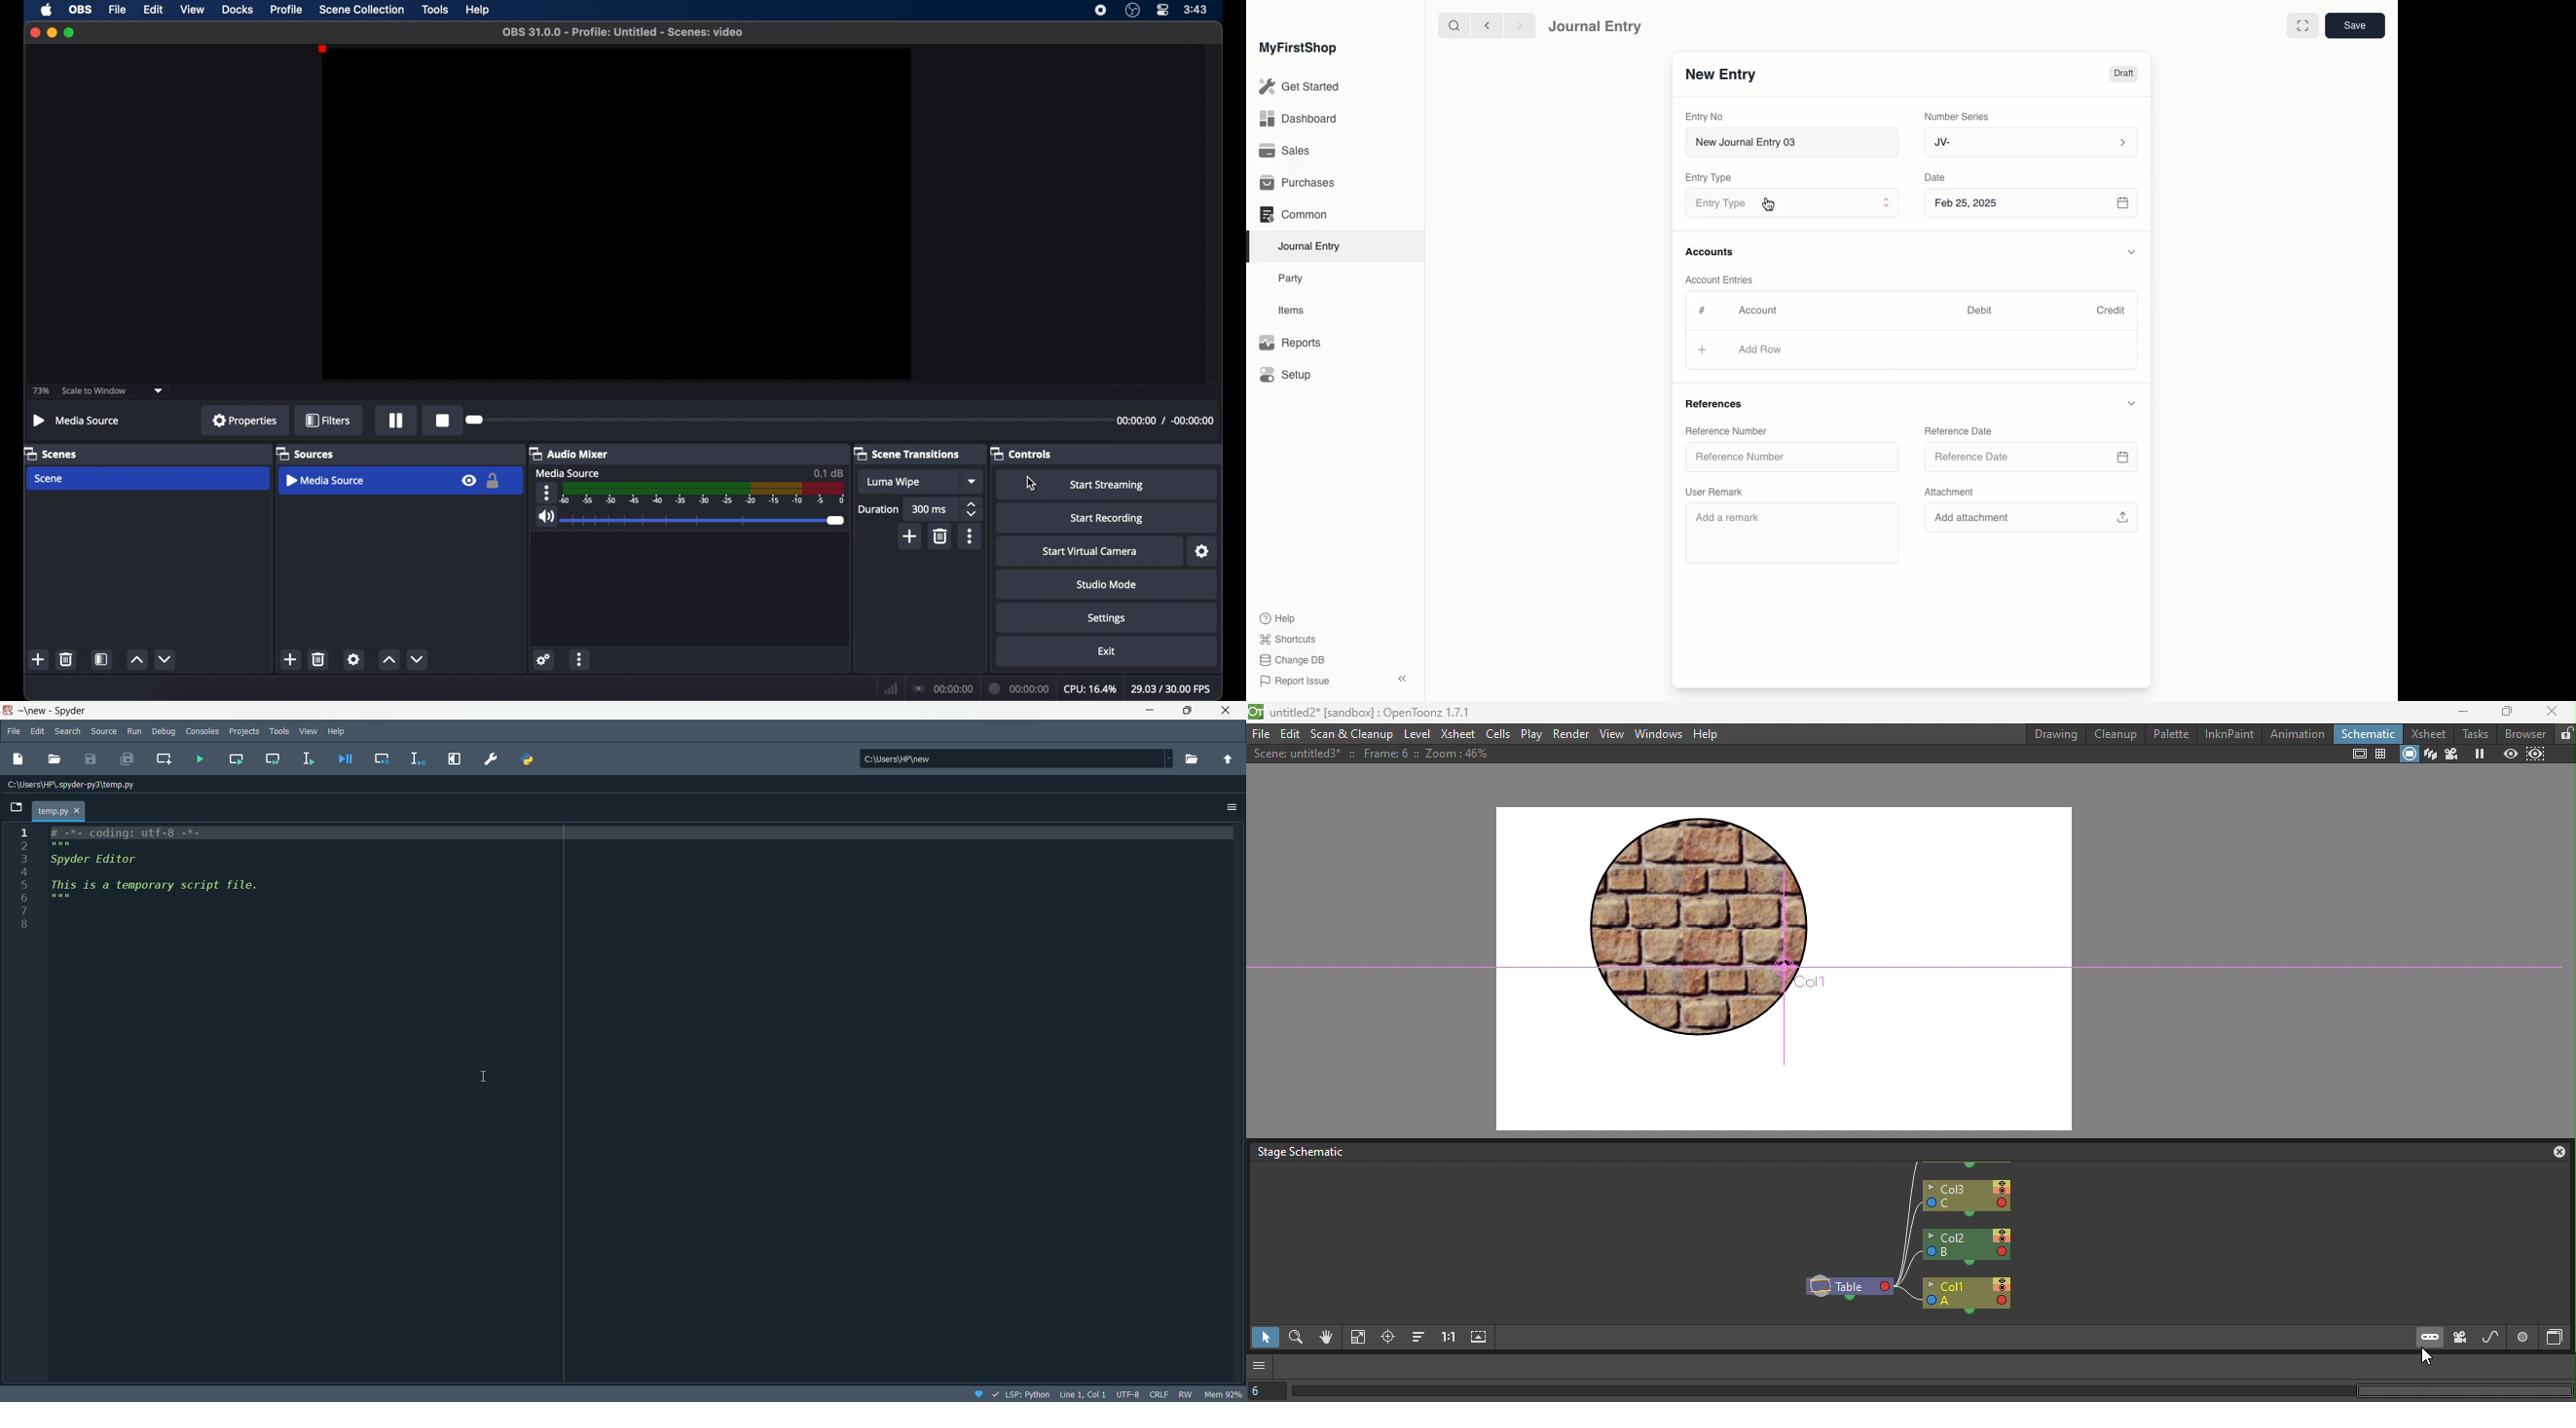 This screenshot has width=2576, height=1428. What do you see at coordinates (244, 730) in the screenshot?
I see `Projects` at bounding box center [244, 730].